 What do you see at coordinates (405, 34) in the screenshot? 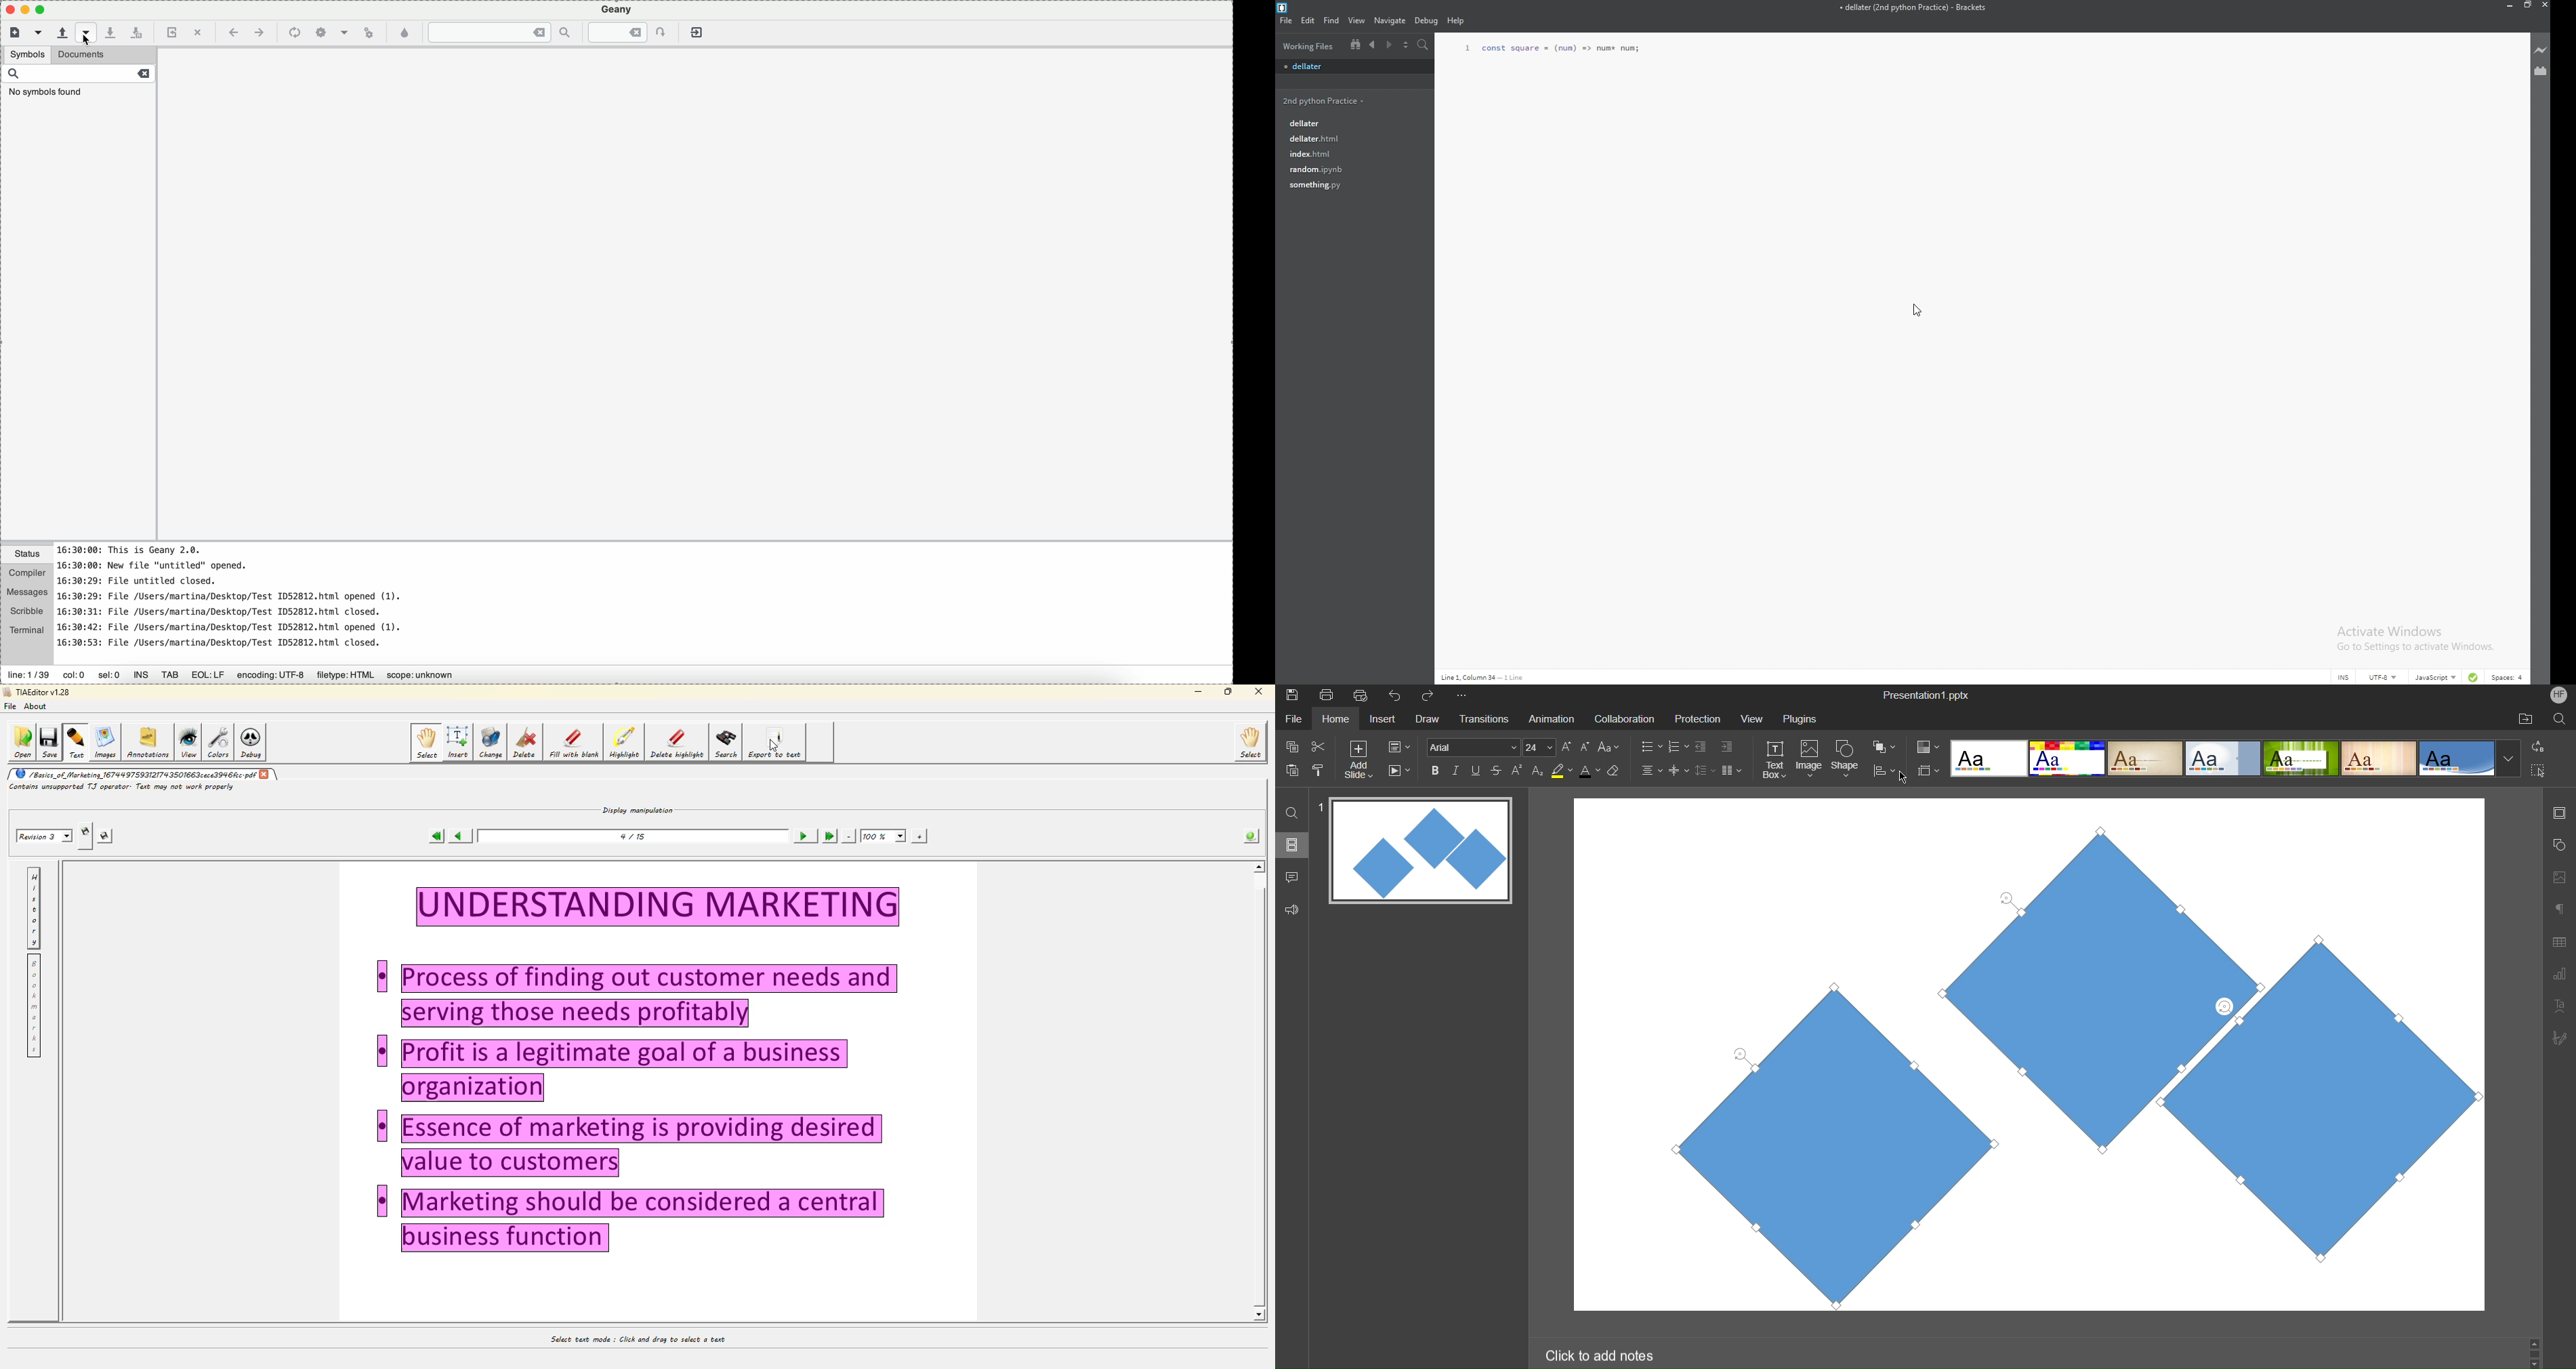
I see `choose color` at bounding box center [405, 34].